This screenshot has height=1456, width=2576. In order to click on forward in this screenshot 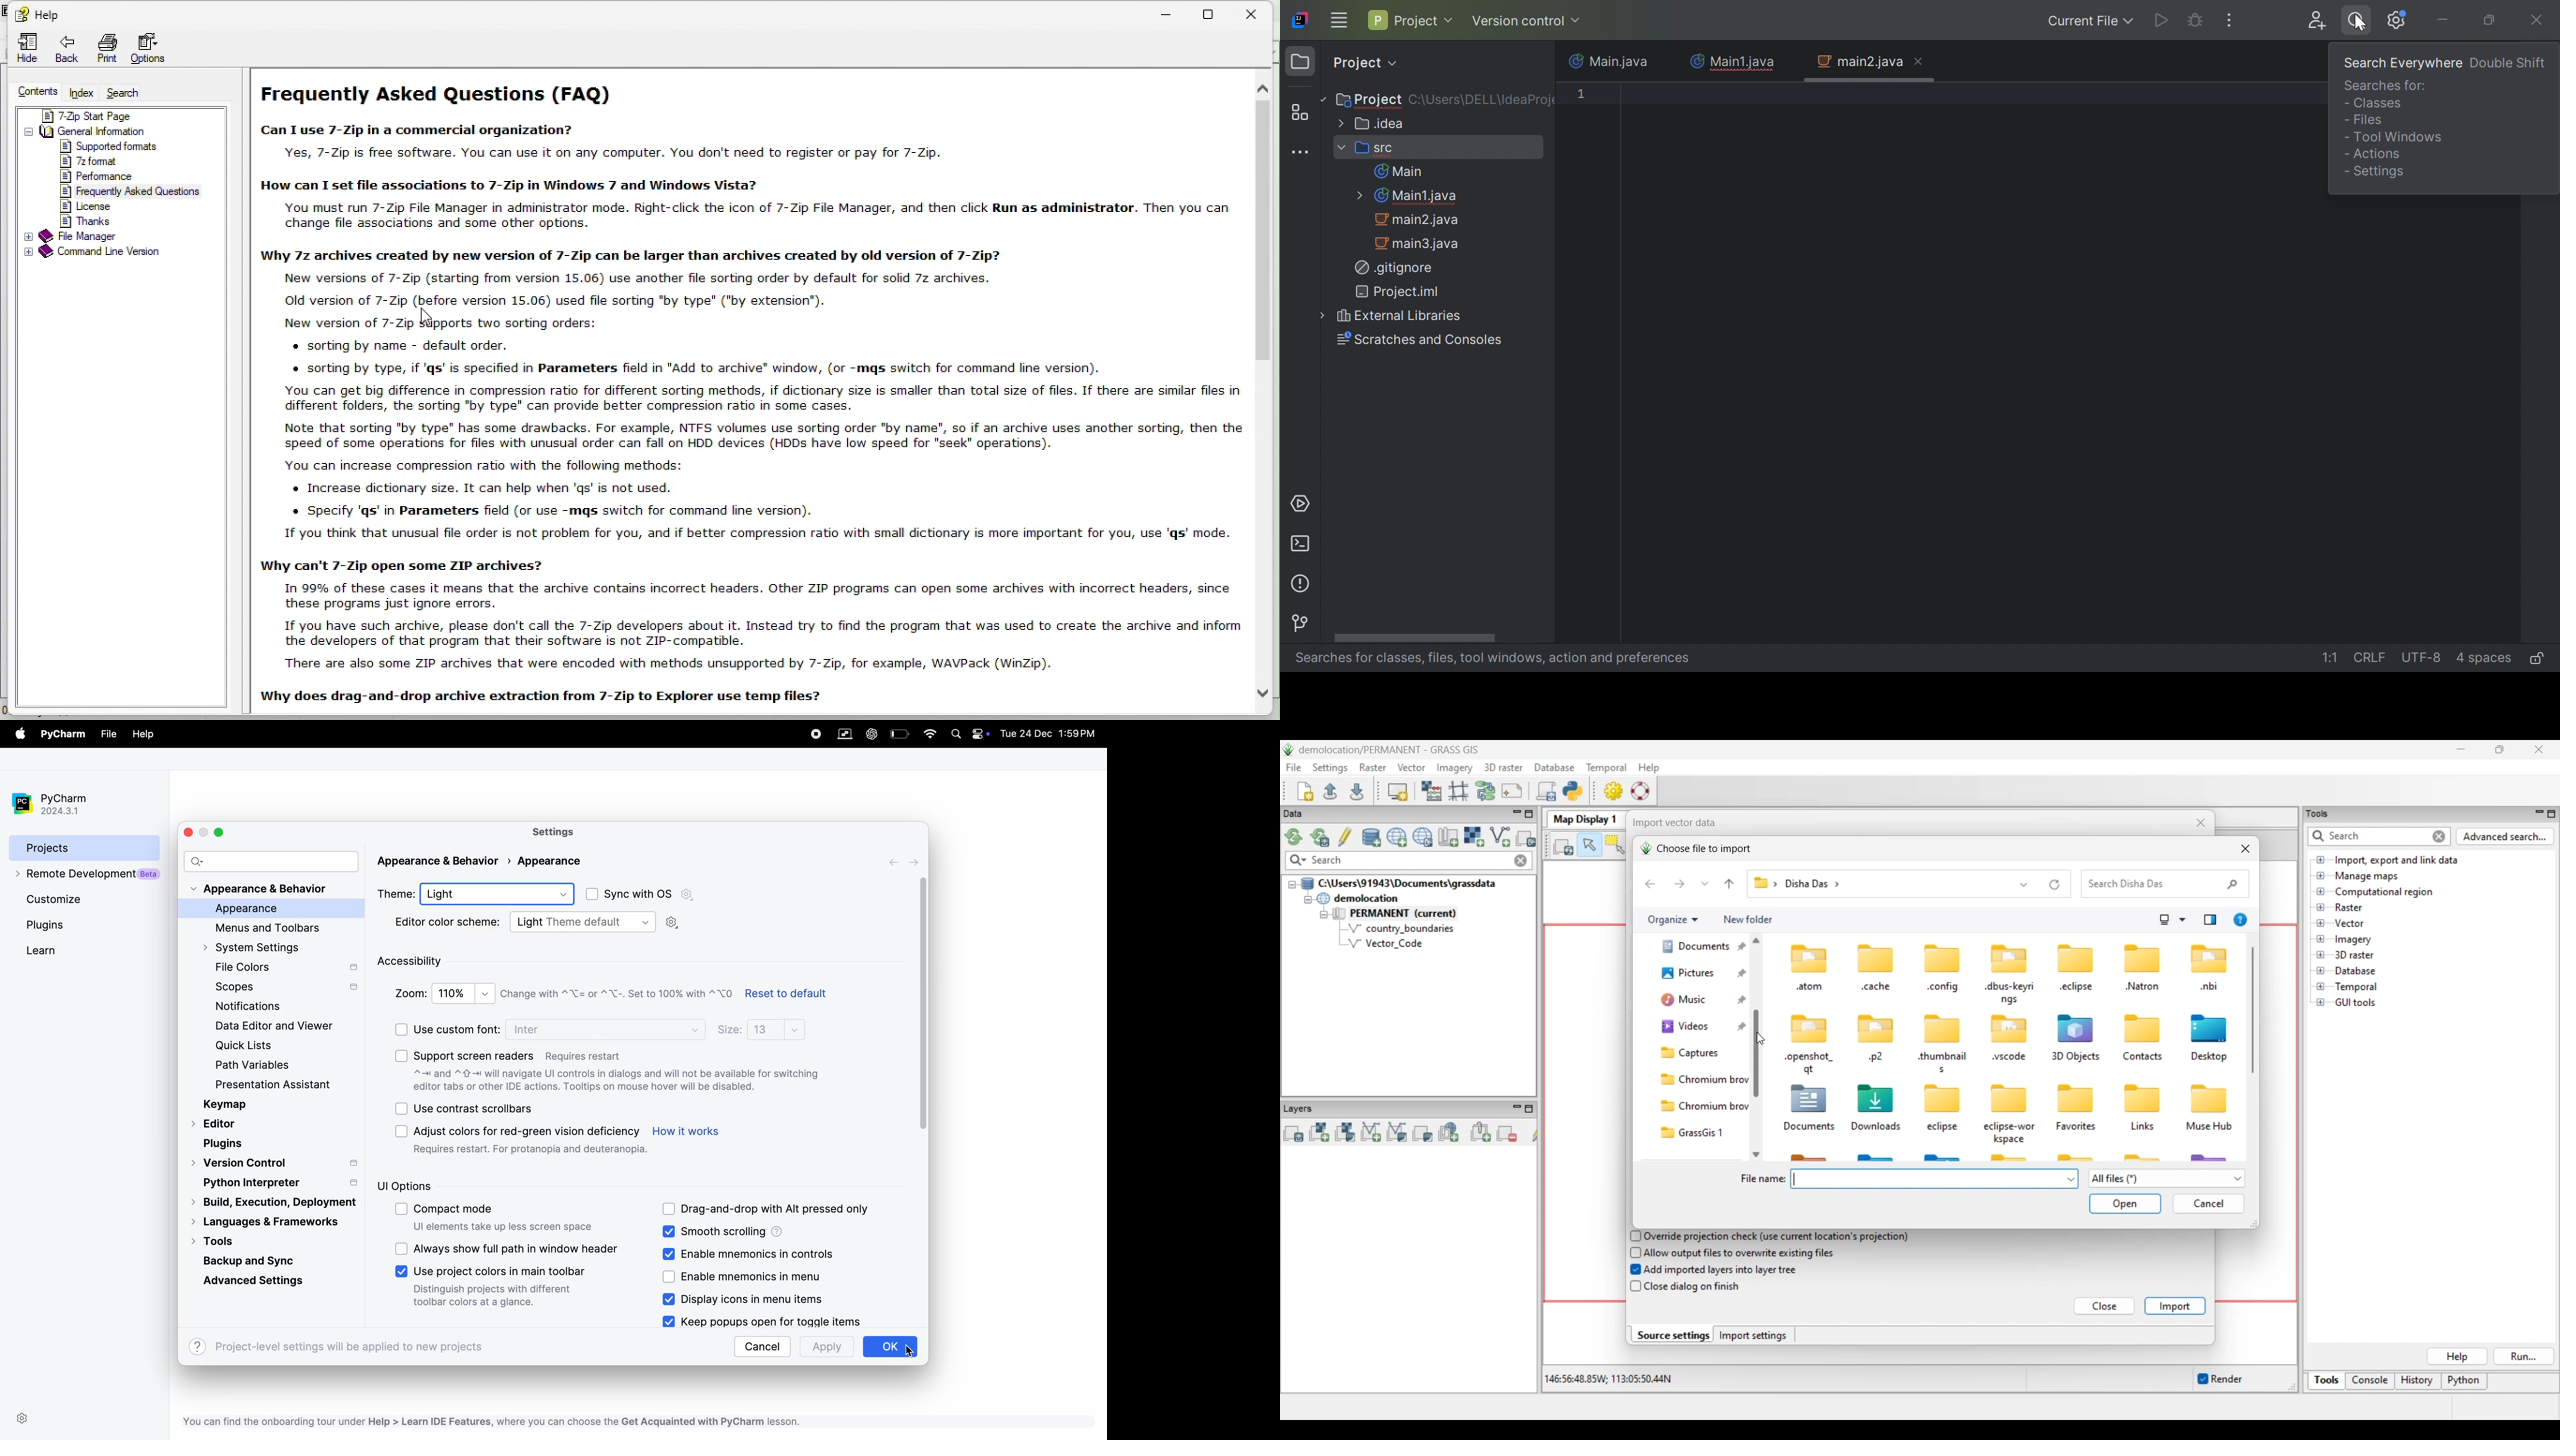, I will do `click(891, 862)`.